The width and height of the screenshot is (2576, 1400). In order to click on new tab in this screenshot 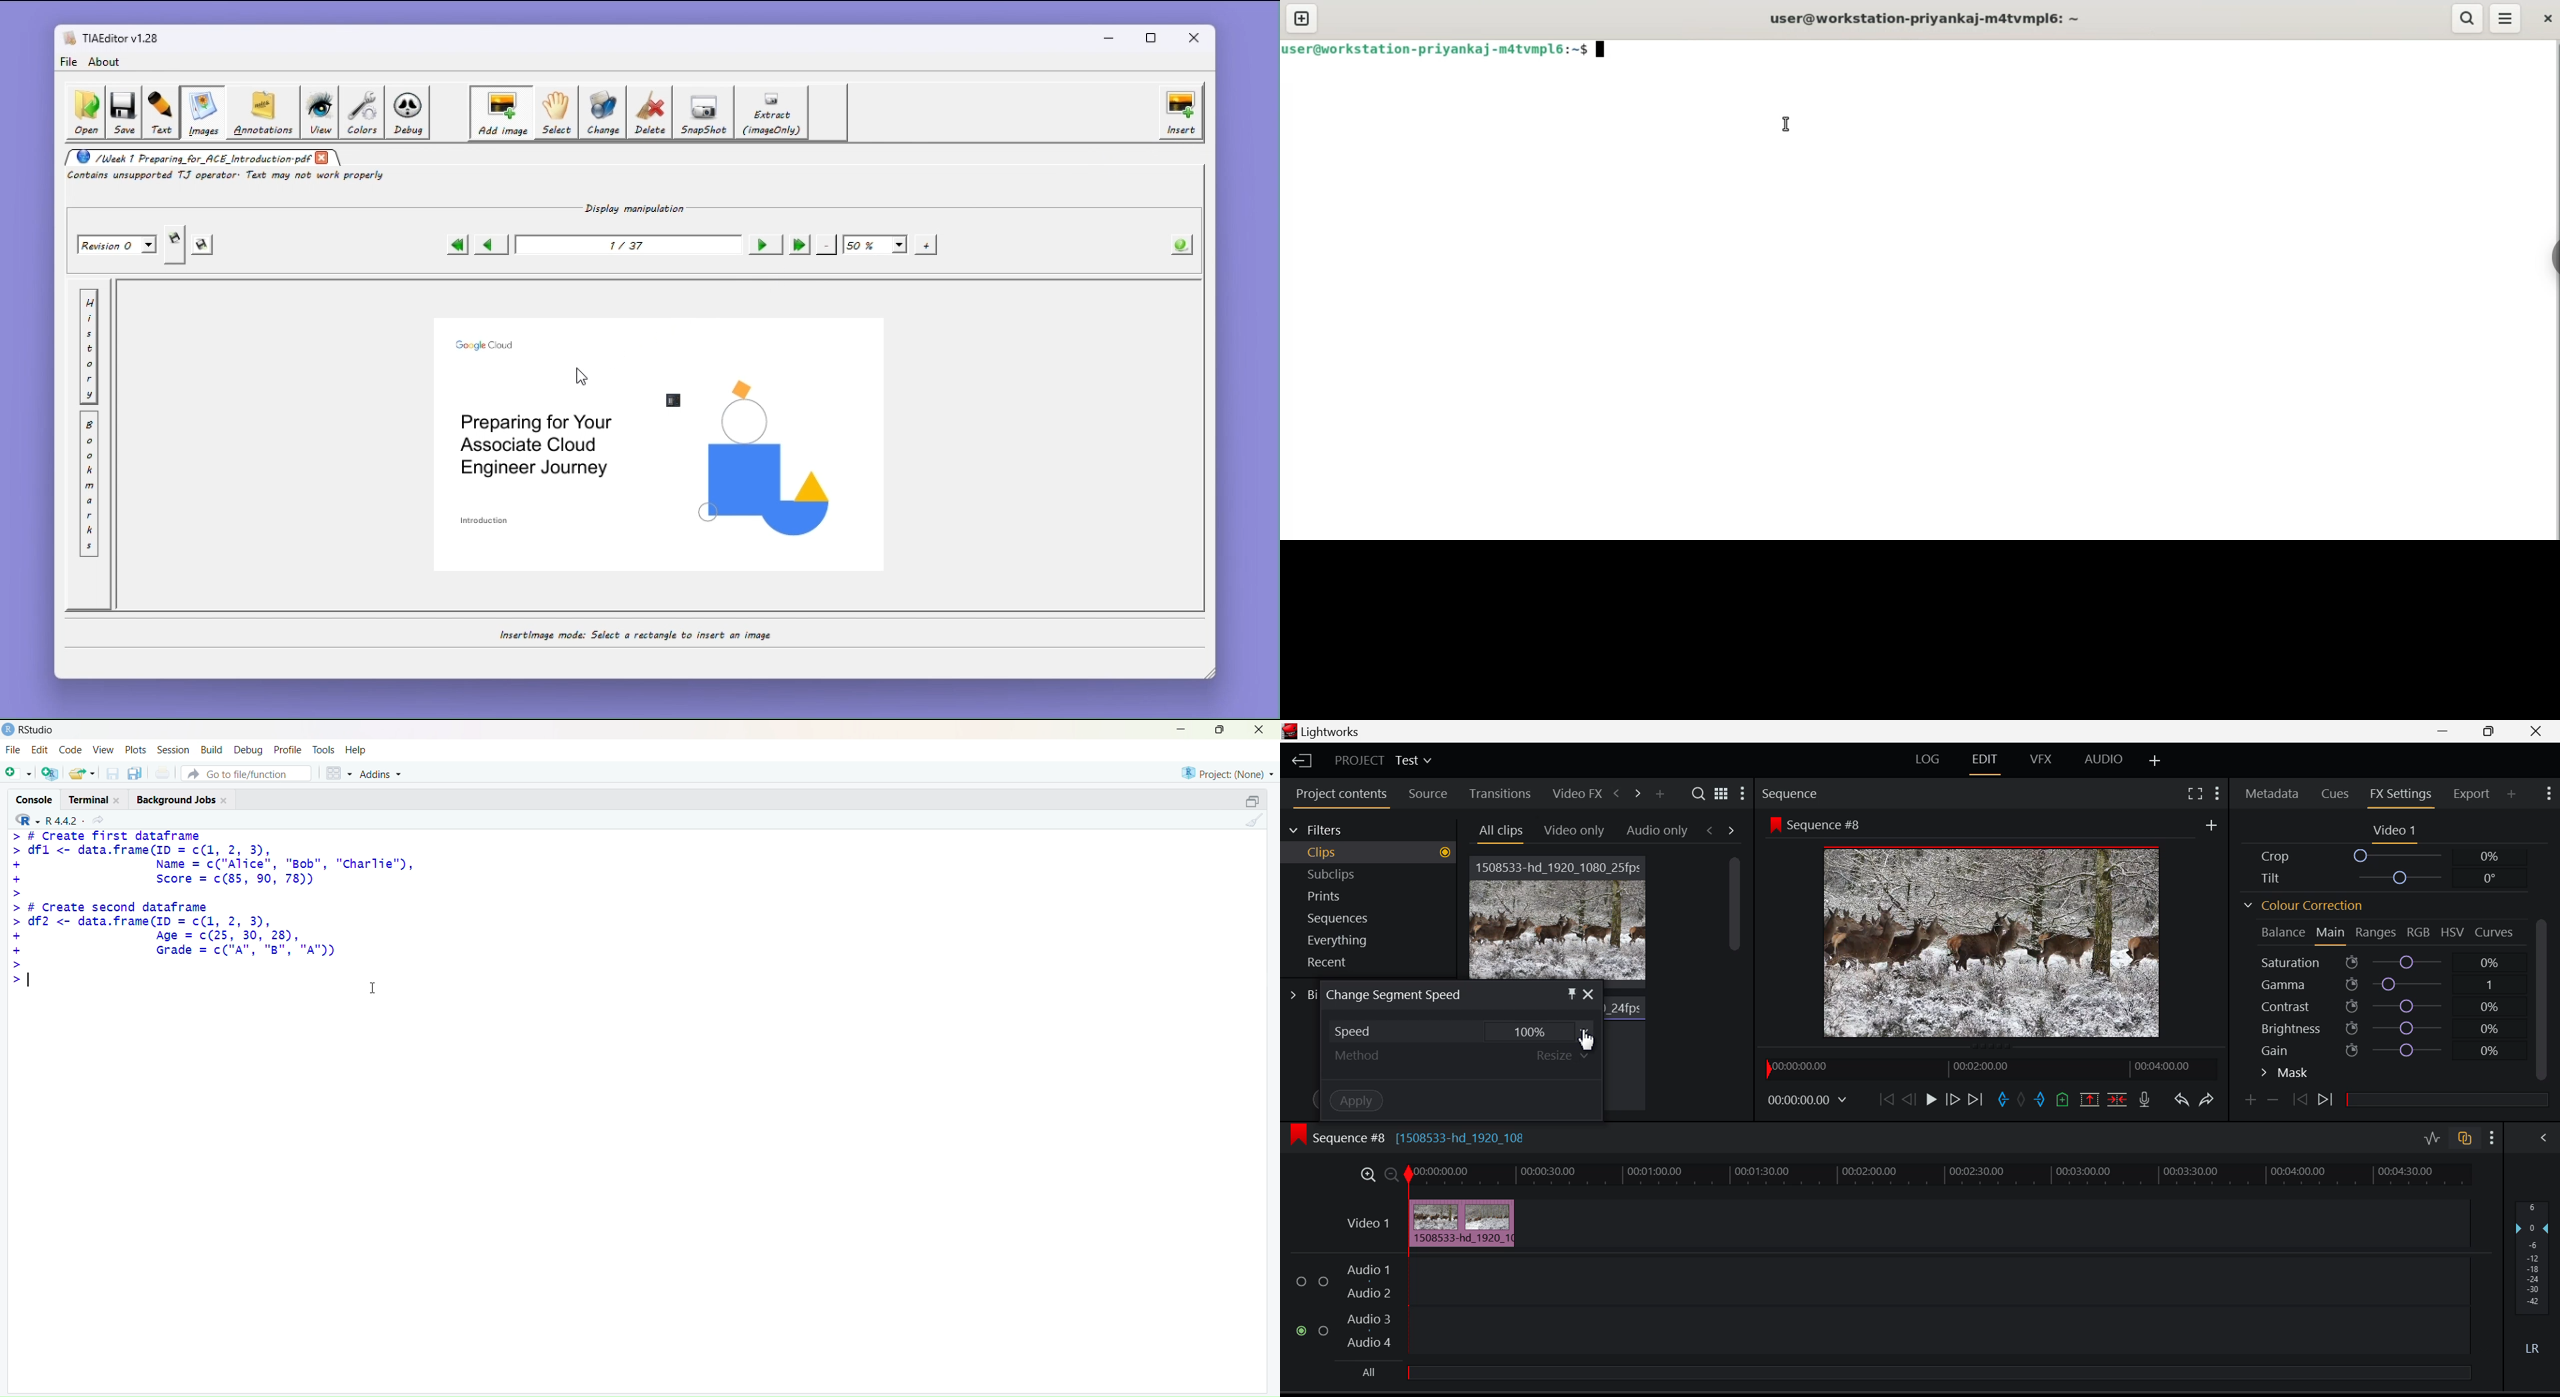, I will do `click(1303, 19)`.